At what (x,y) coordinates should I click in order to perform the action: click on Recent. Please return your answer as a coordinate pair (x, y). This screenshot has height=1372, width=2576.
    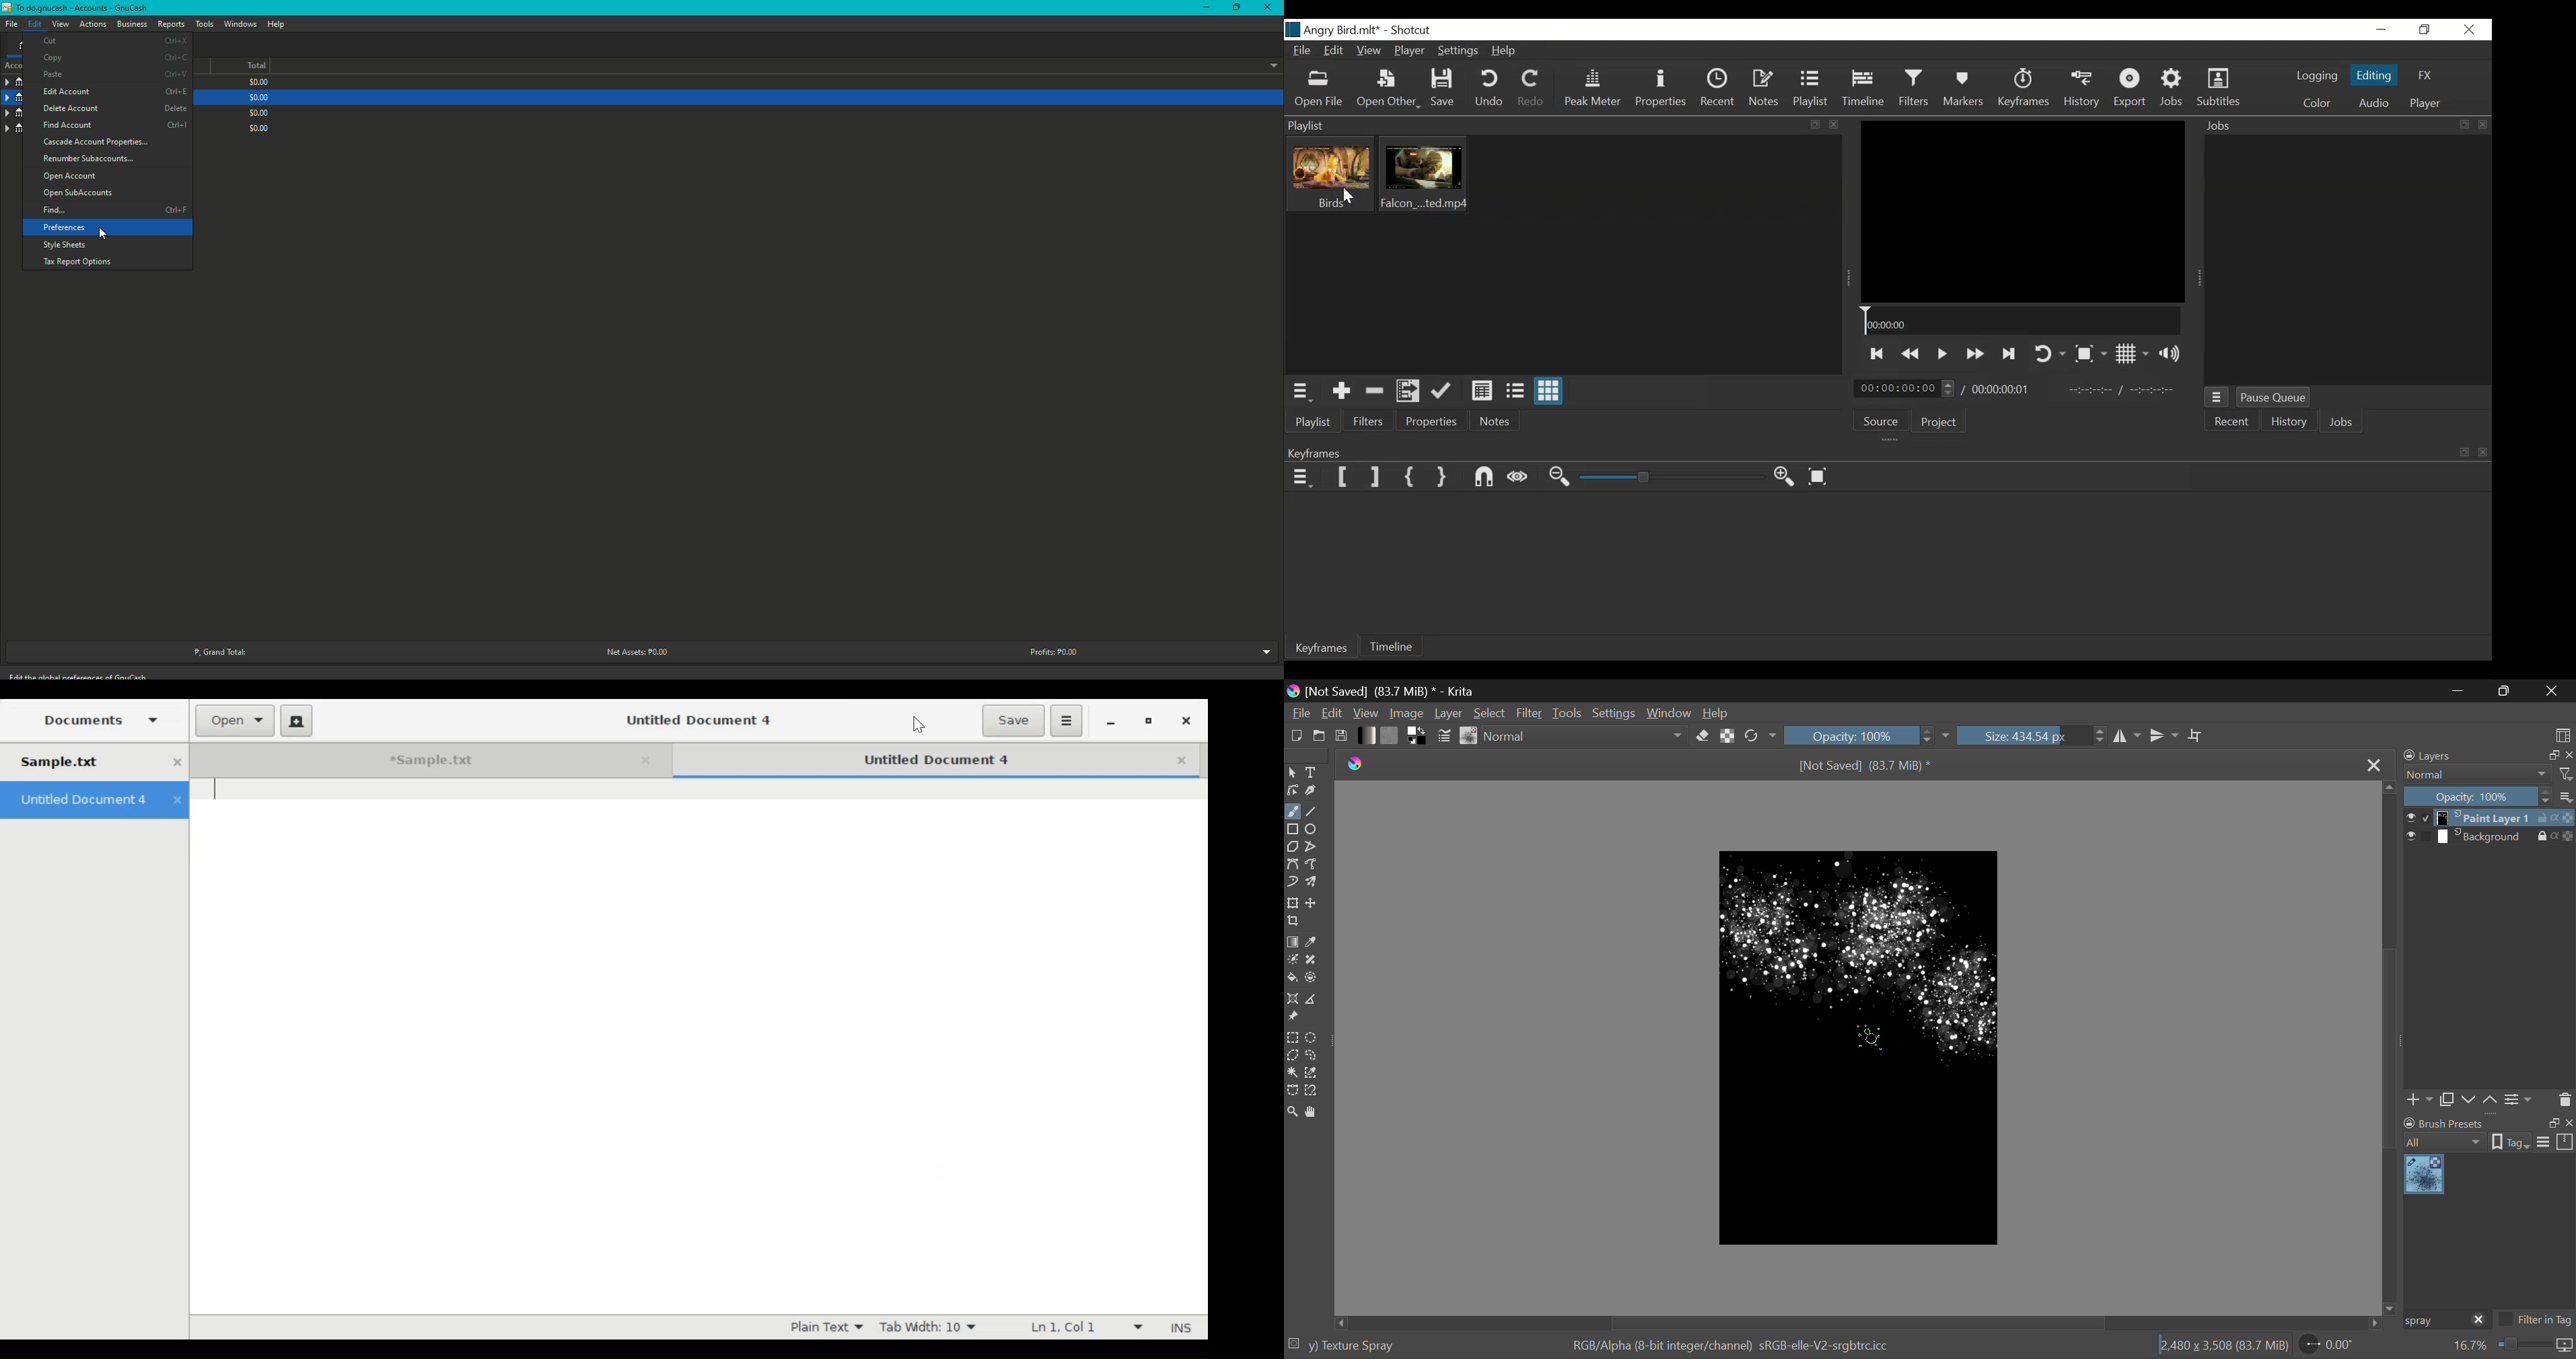
    Looking at the image, I should click on (2234, 422).